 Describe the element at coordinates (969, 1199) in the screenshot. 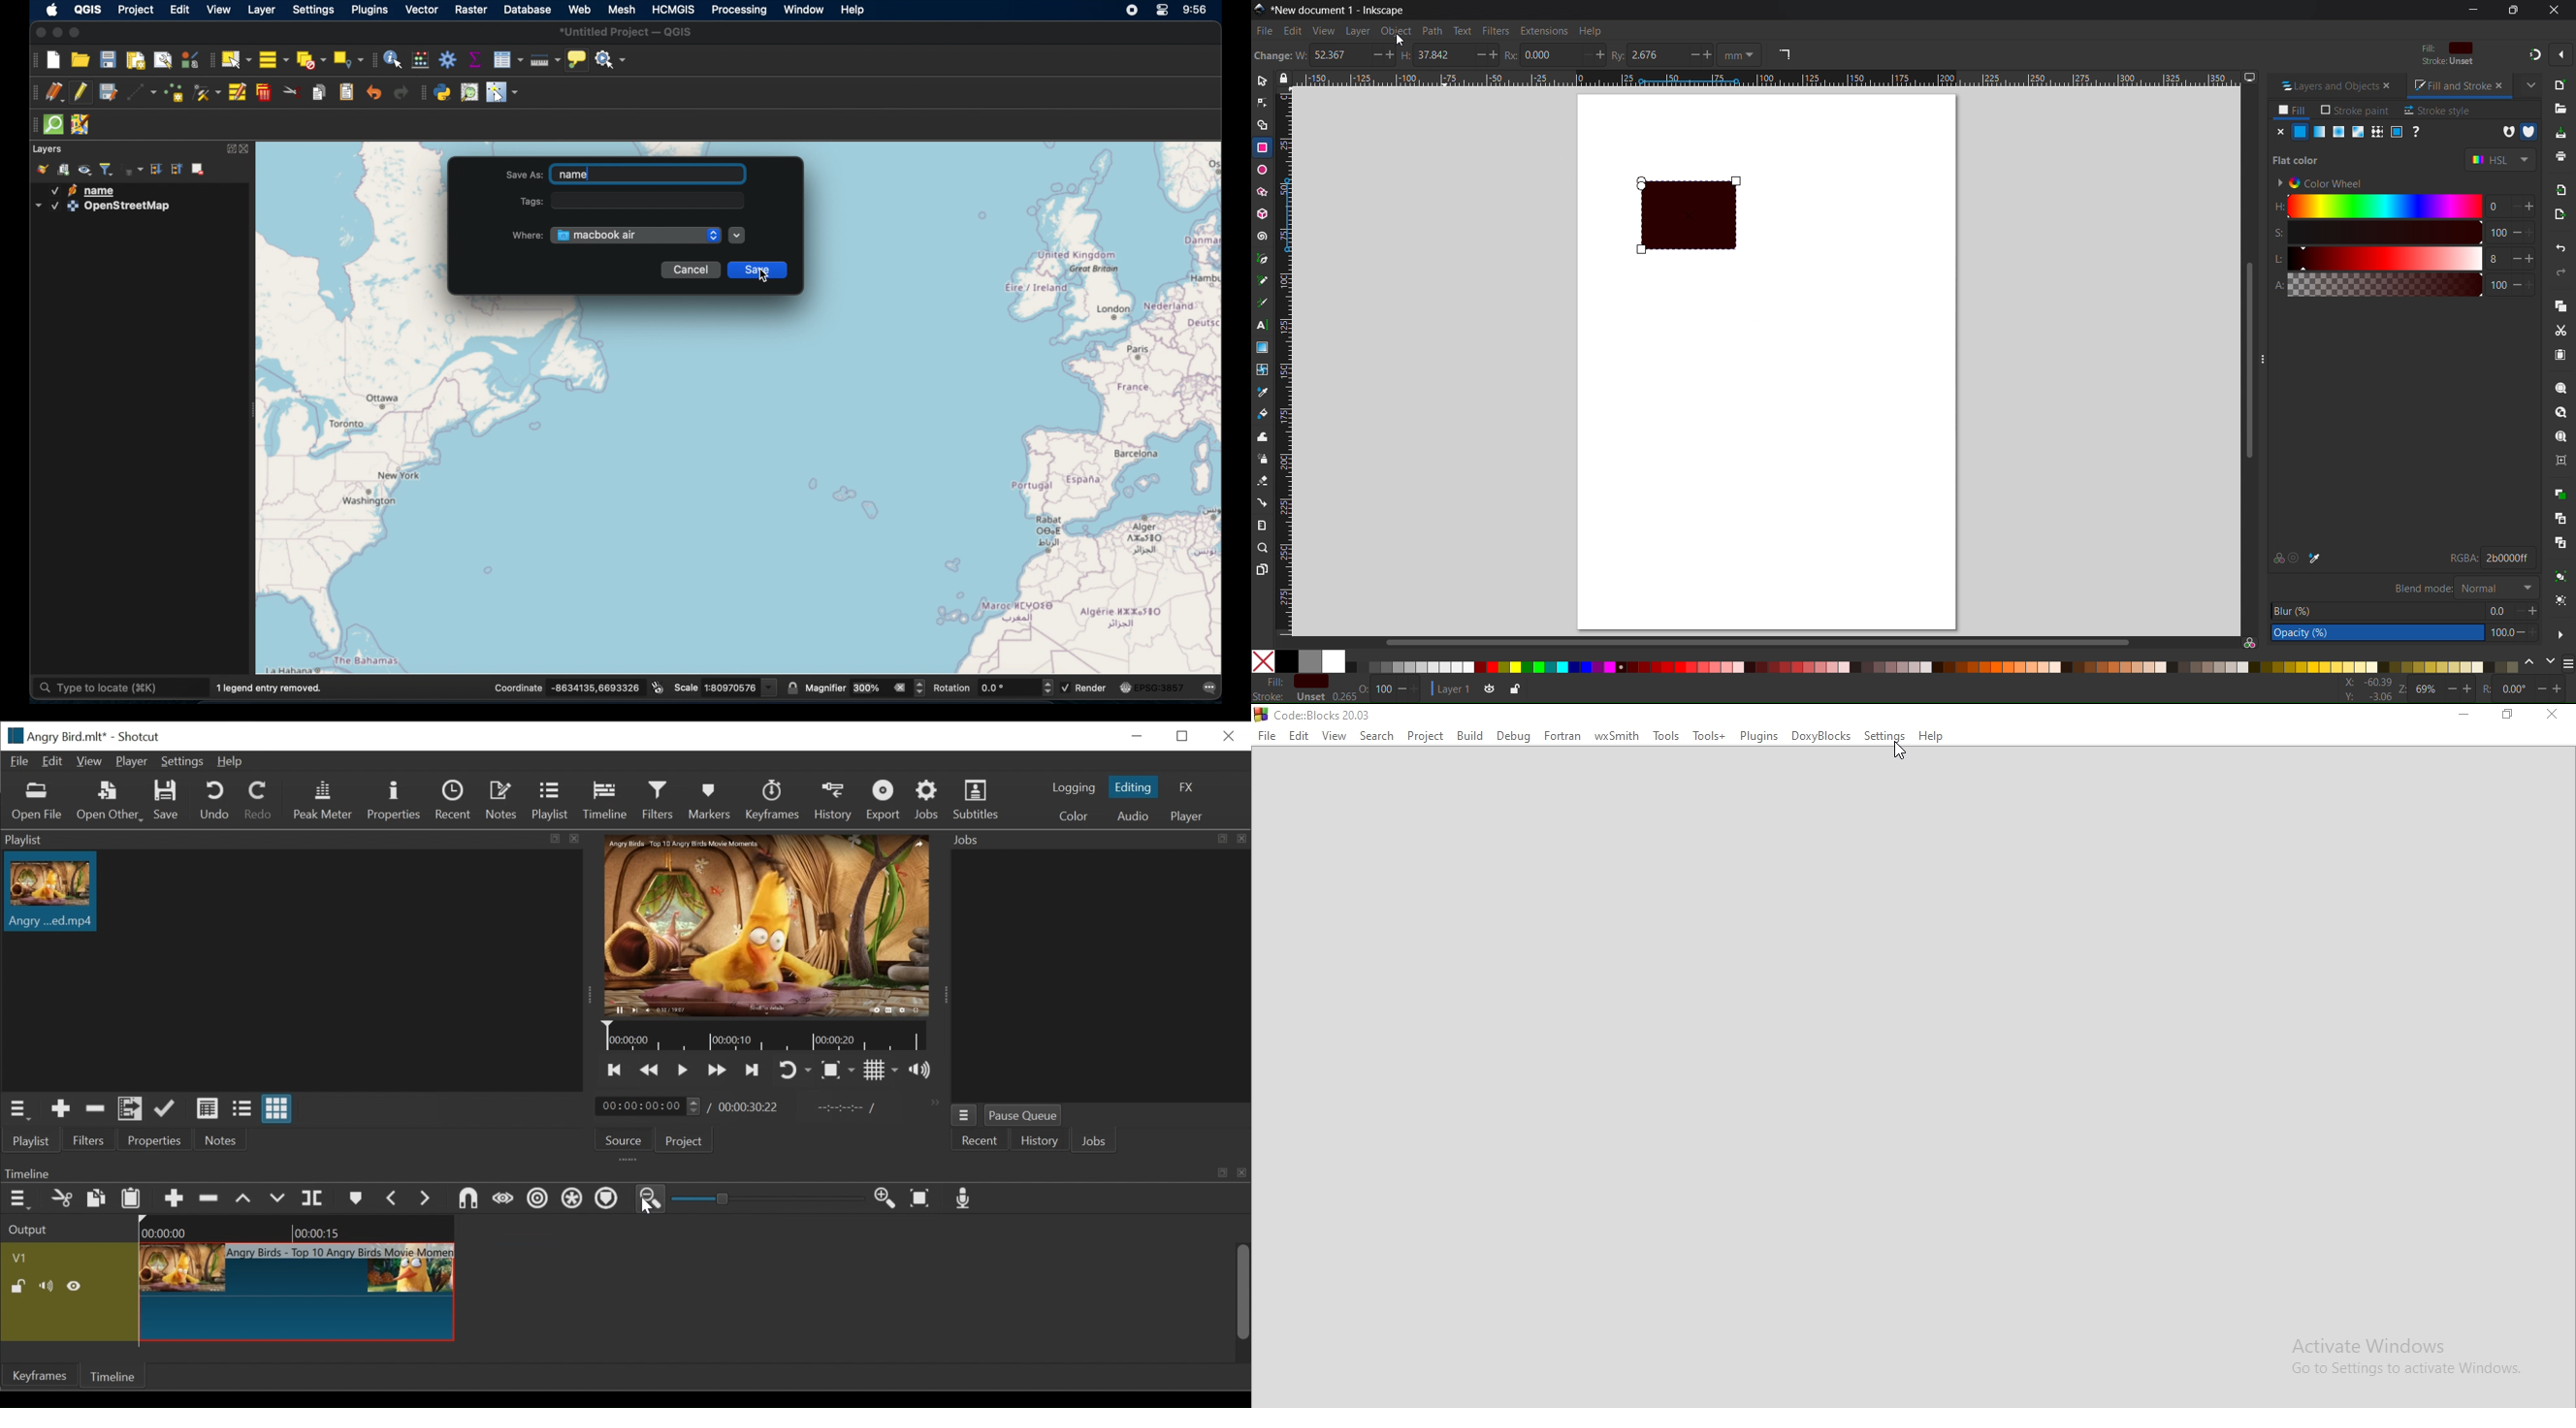

I see `Record audio` at that location.